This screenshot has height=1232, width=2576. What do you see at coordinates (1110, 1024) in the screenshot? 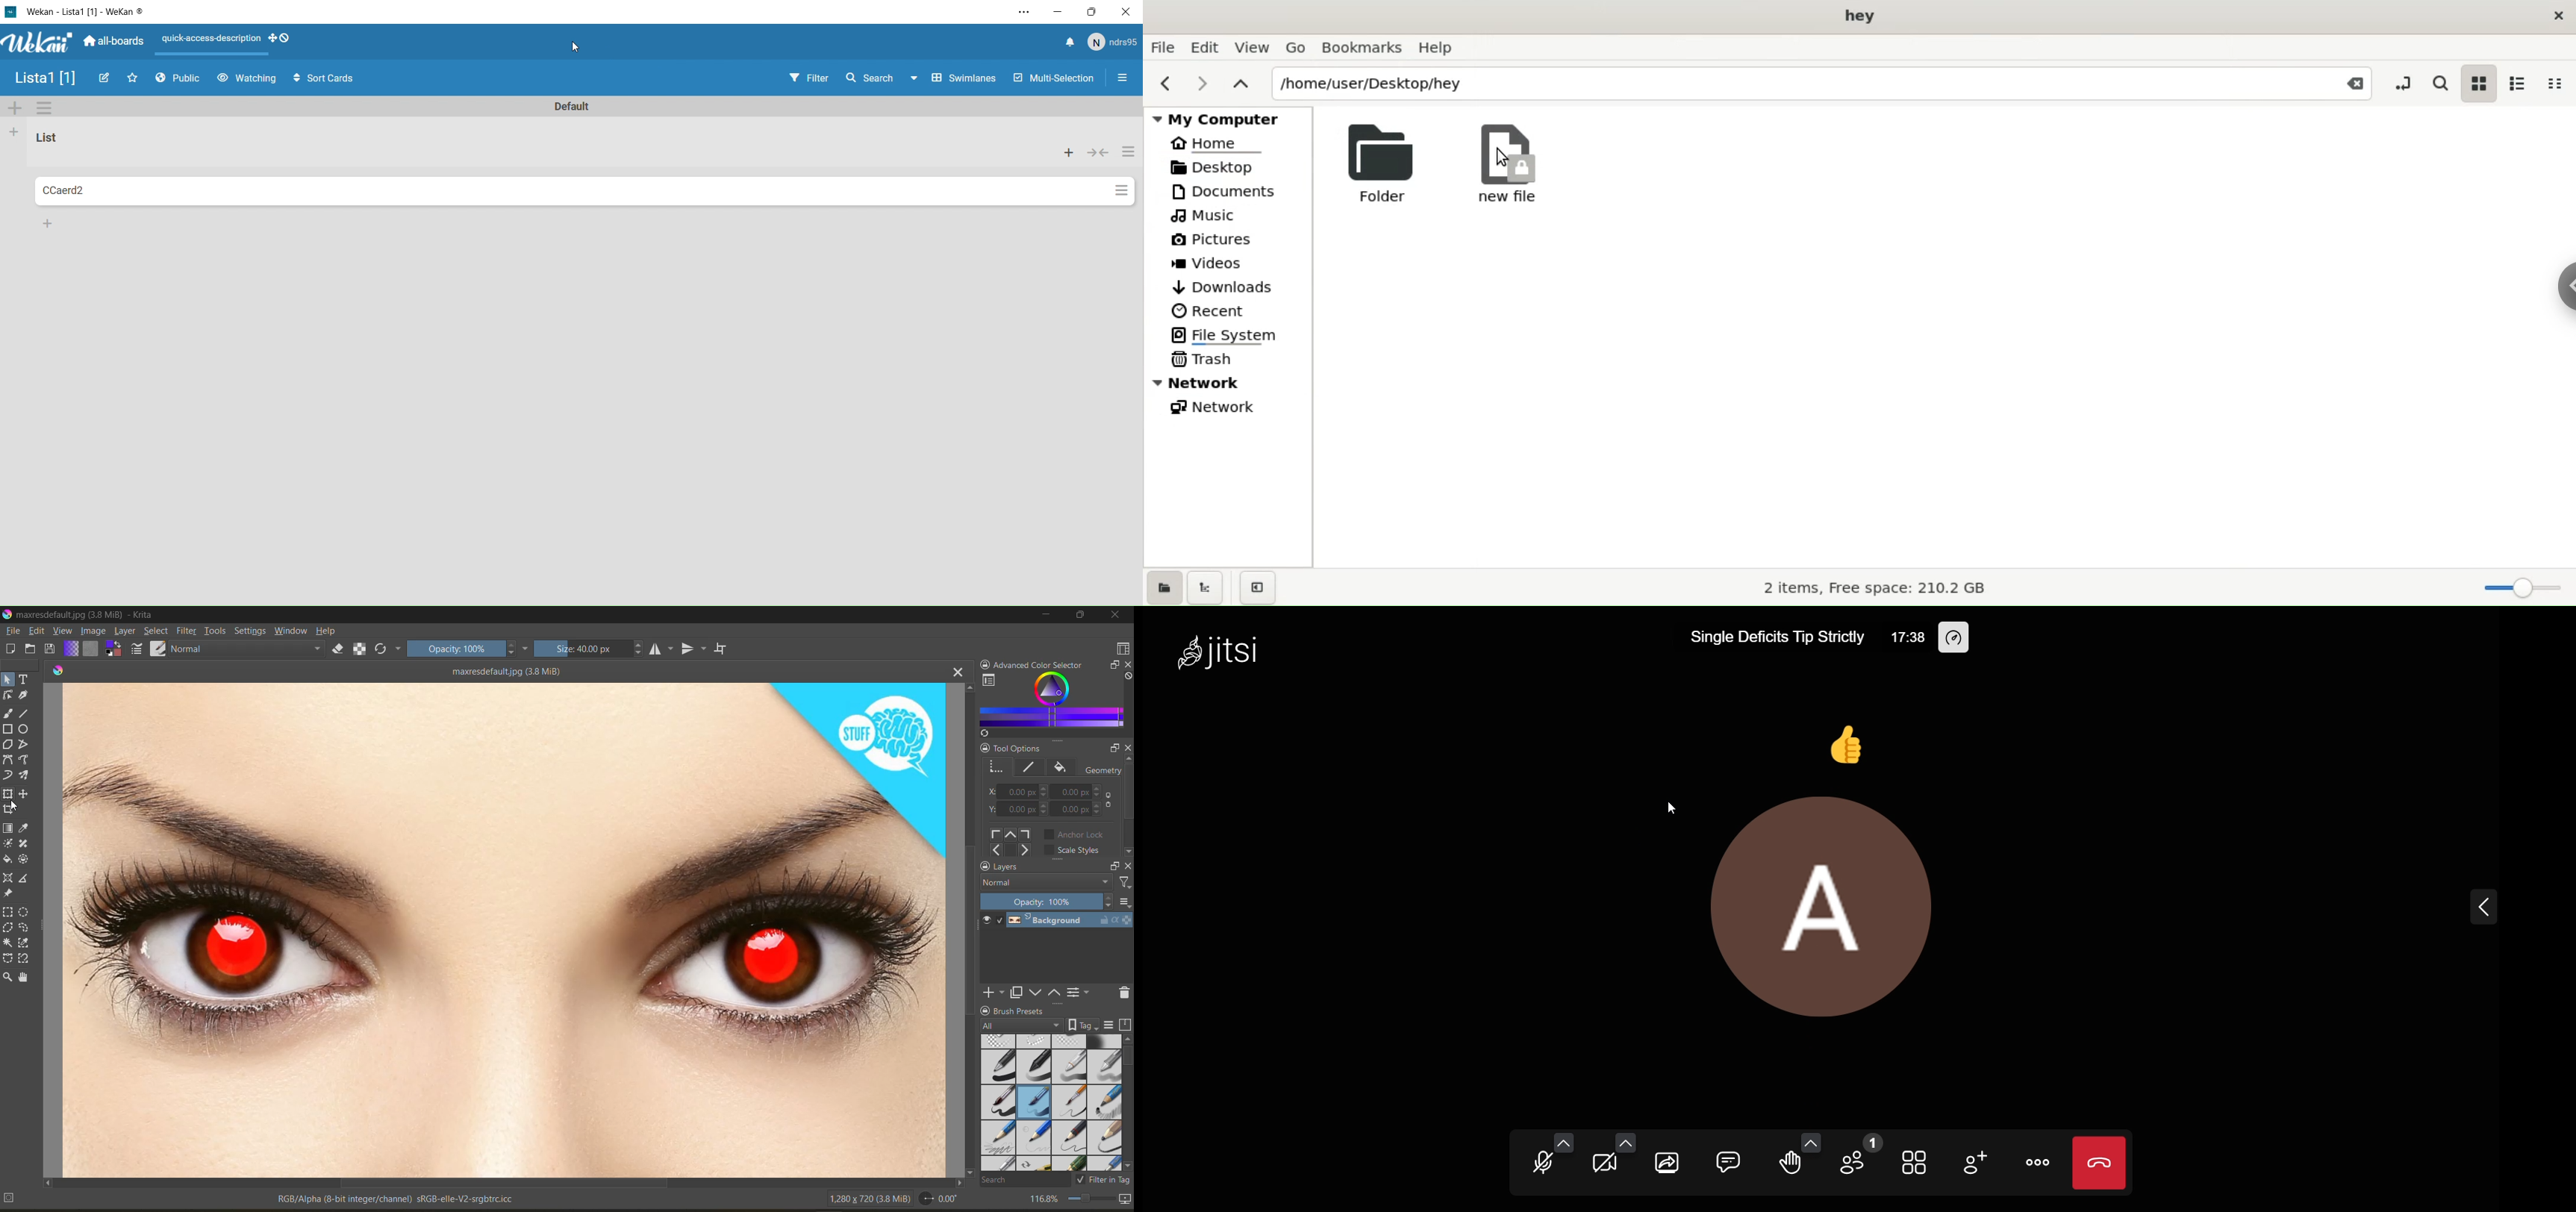
I see `display settings` at bounding box center [1110, 1024].